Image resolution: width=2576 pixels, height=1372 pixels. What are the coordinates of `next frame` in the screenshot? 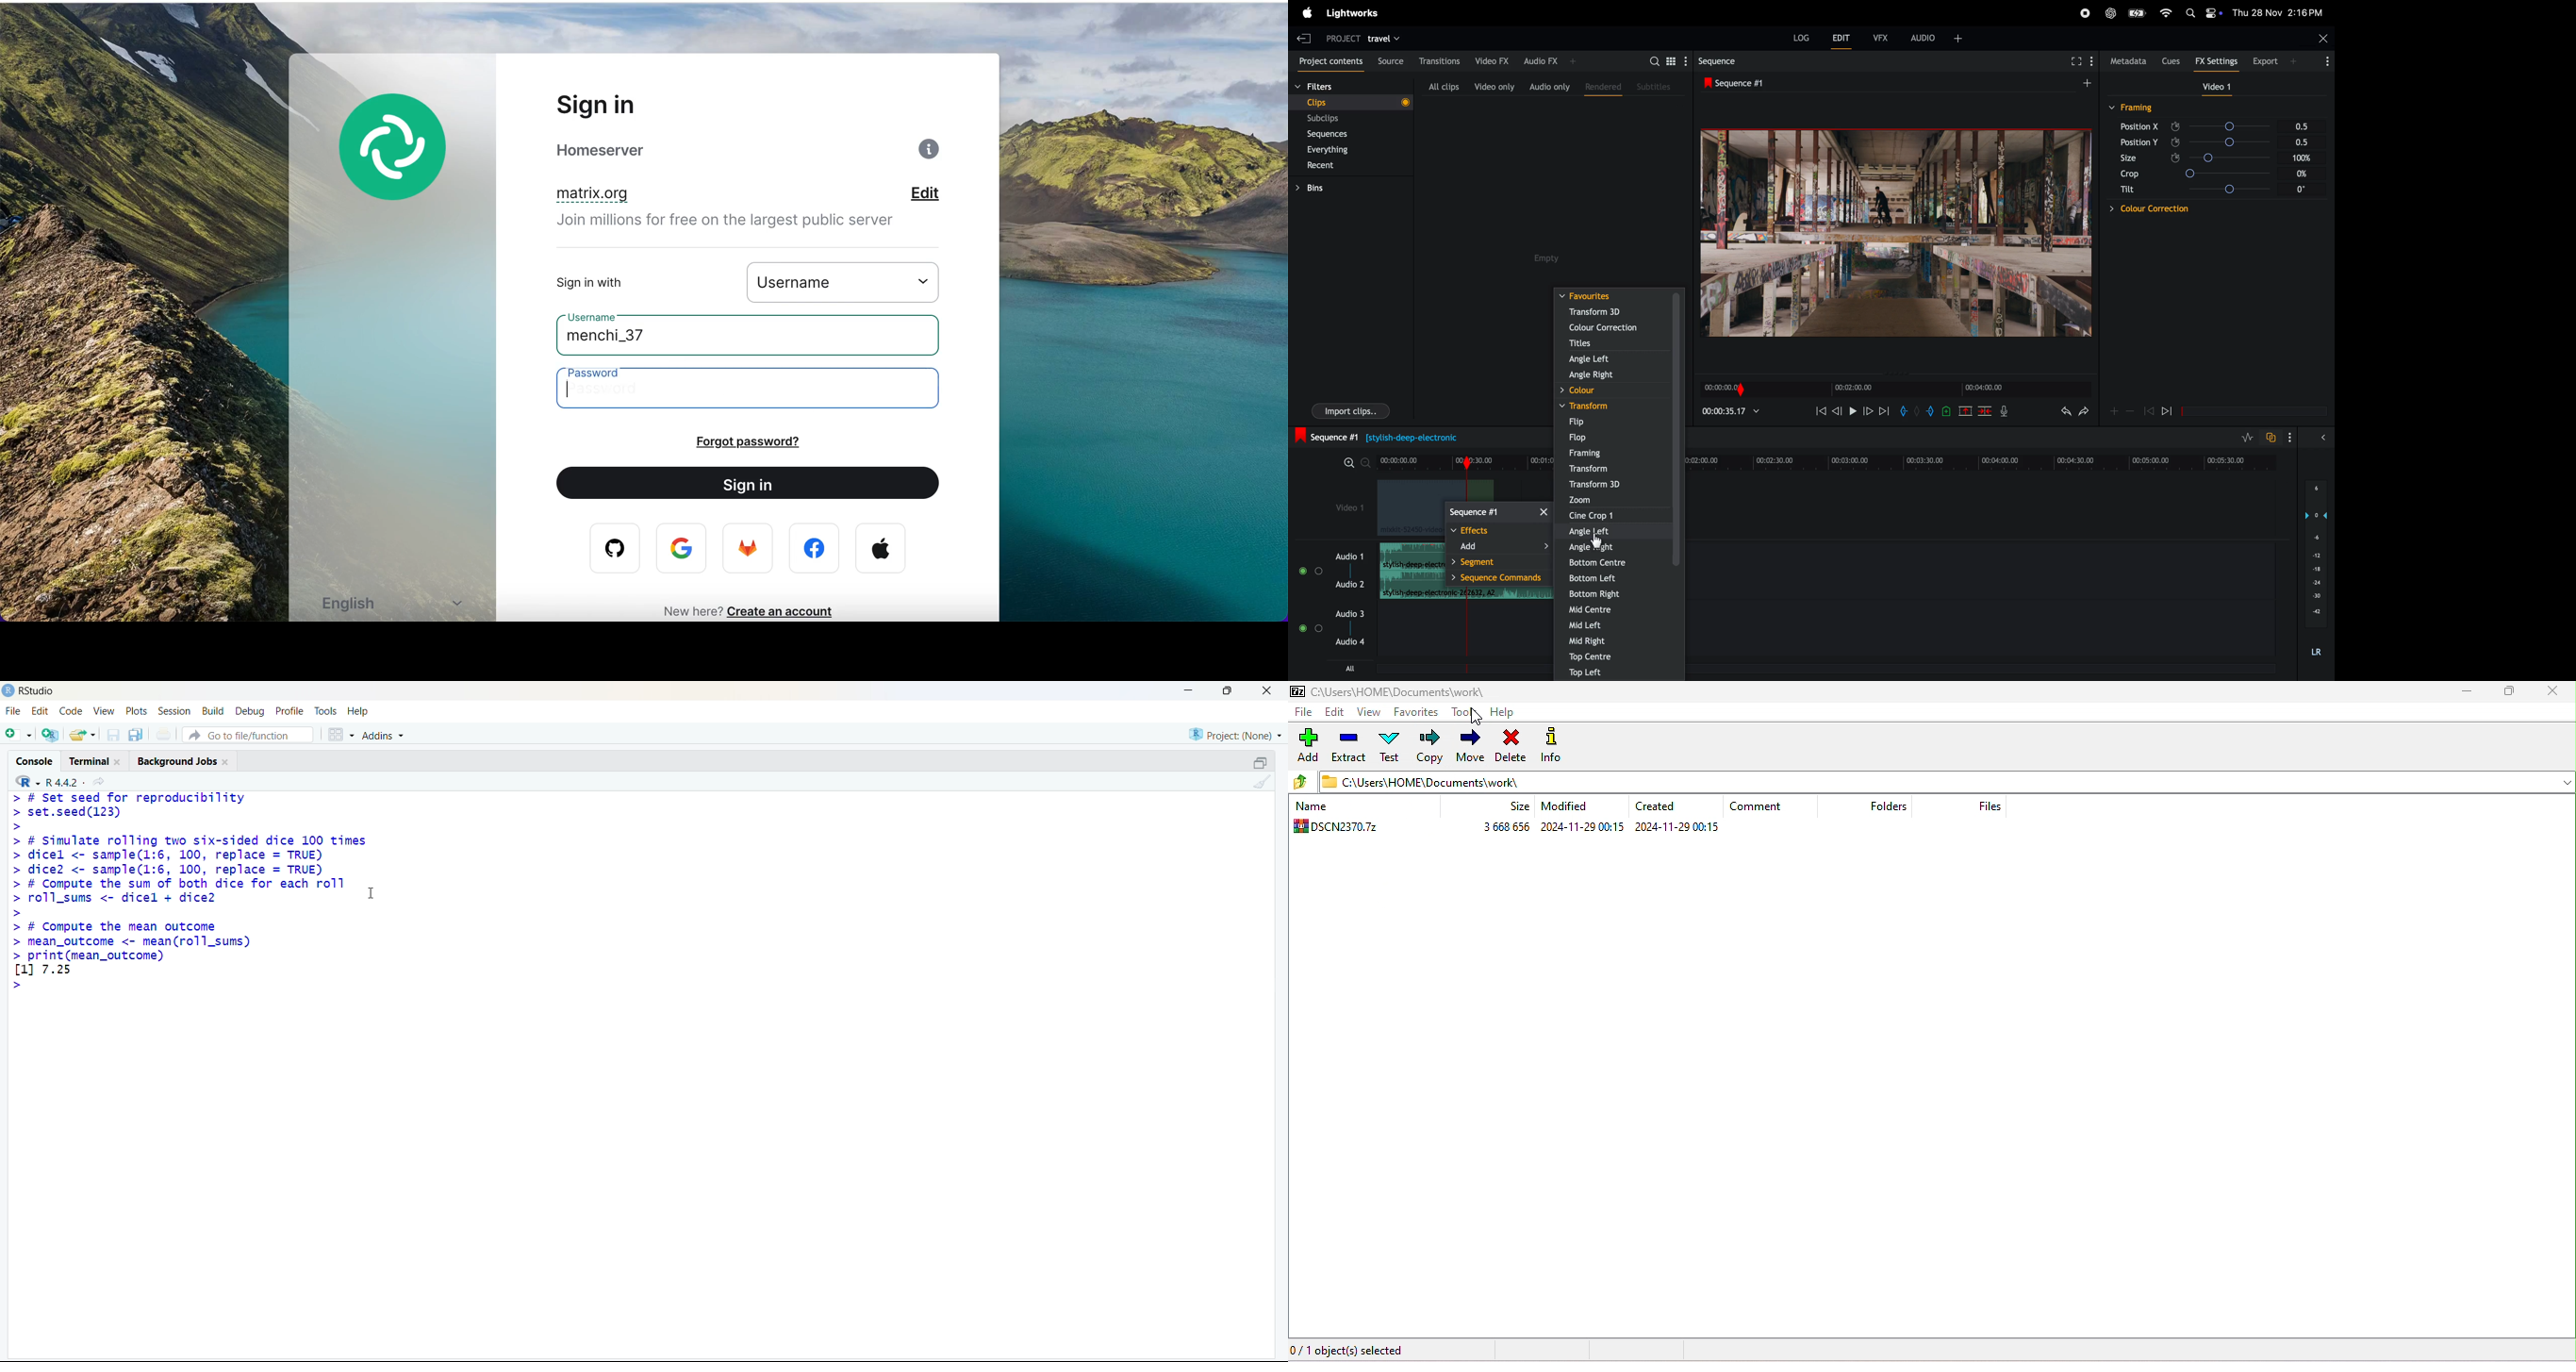 It's located at (1867, 411).